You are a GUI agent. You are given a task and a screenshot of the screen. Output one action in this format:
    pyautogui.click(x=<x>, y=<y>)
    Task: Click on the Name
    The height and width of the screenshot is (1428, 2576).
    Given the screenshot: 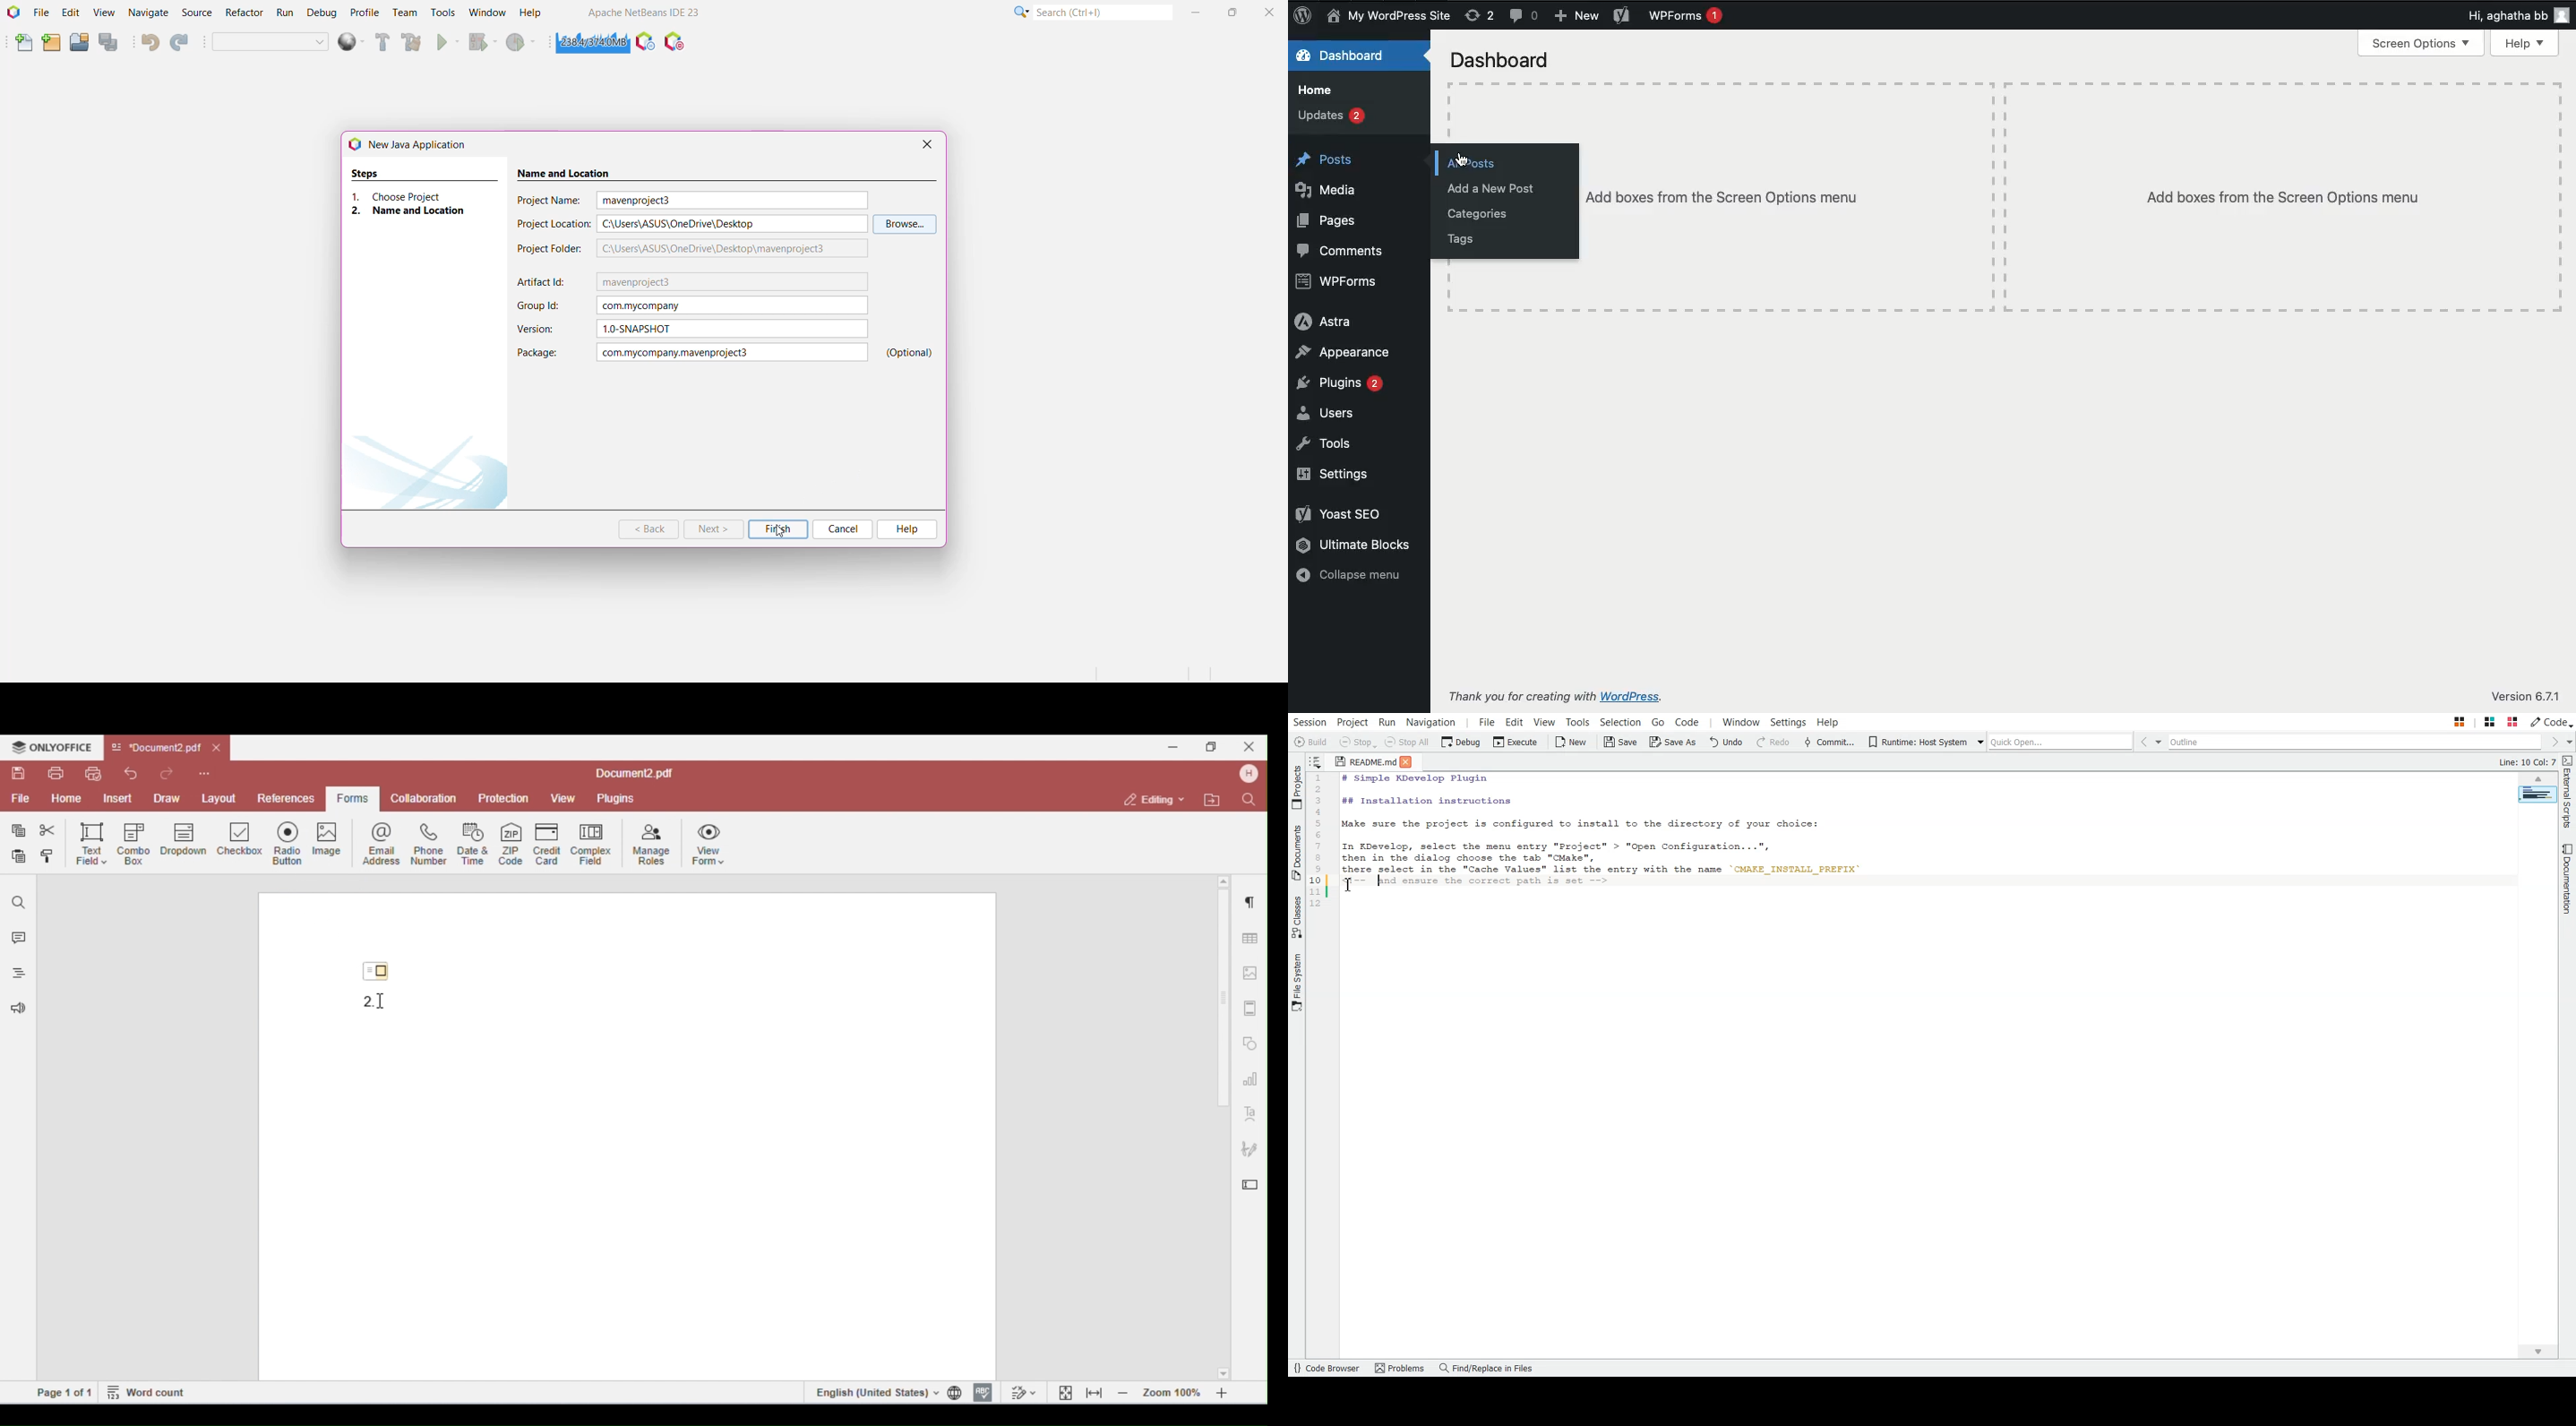 What is the action you would take?
    pyautogui.click(x=1389, y=16)
    